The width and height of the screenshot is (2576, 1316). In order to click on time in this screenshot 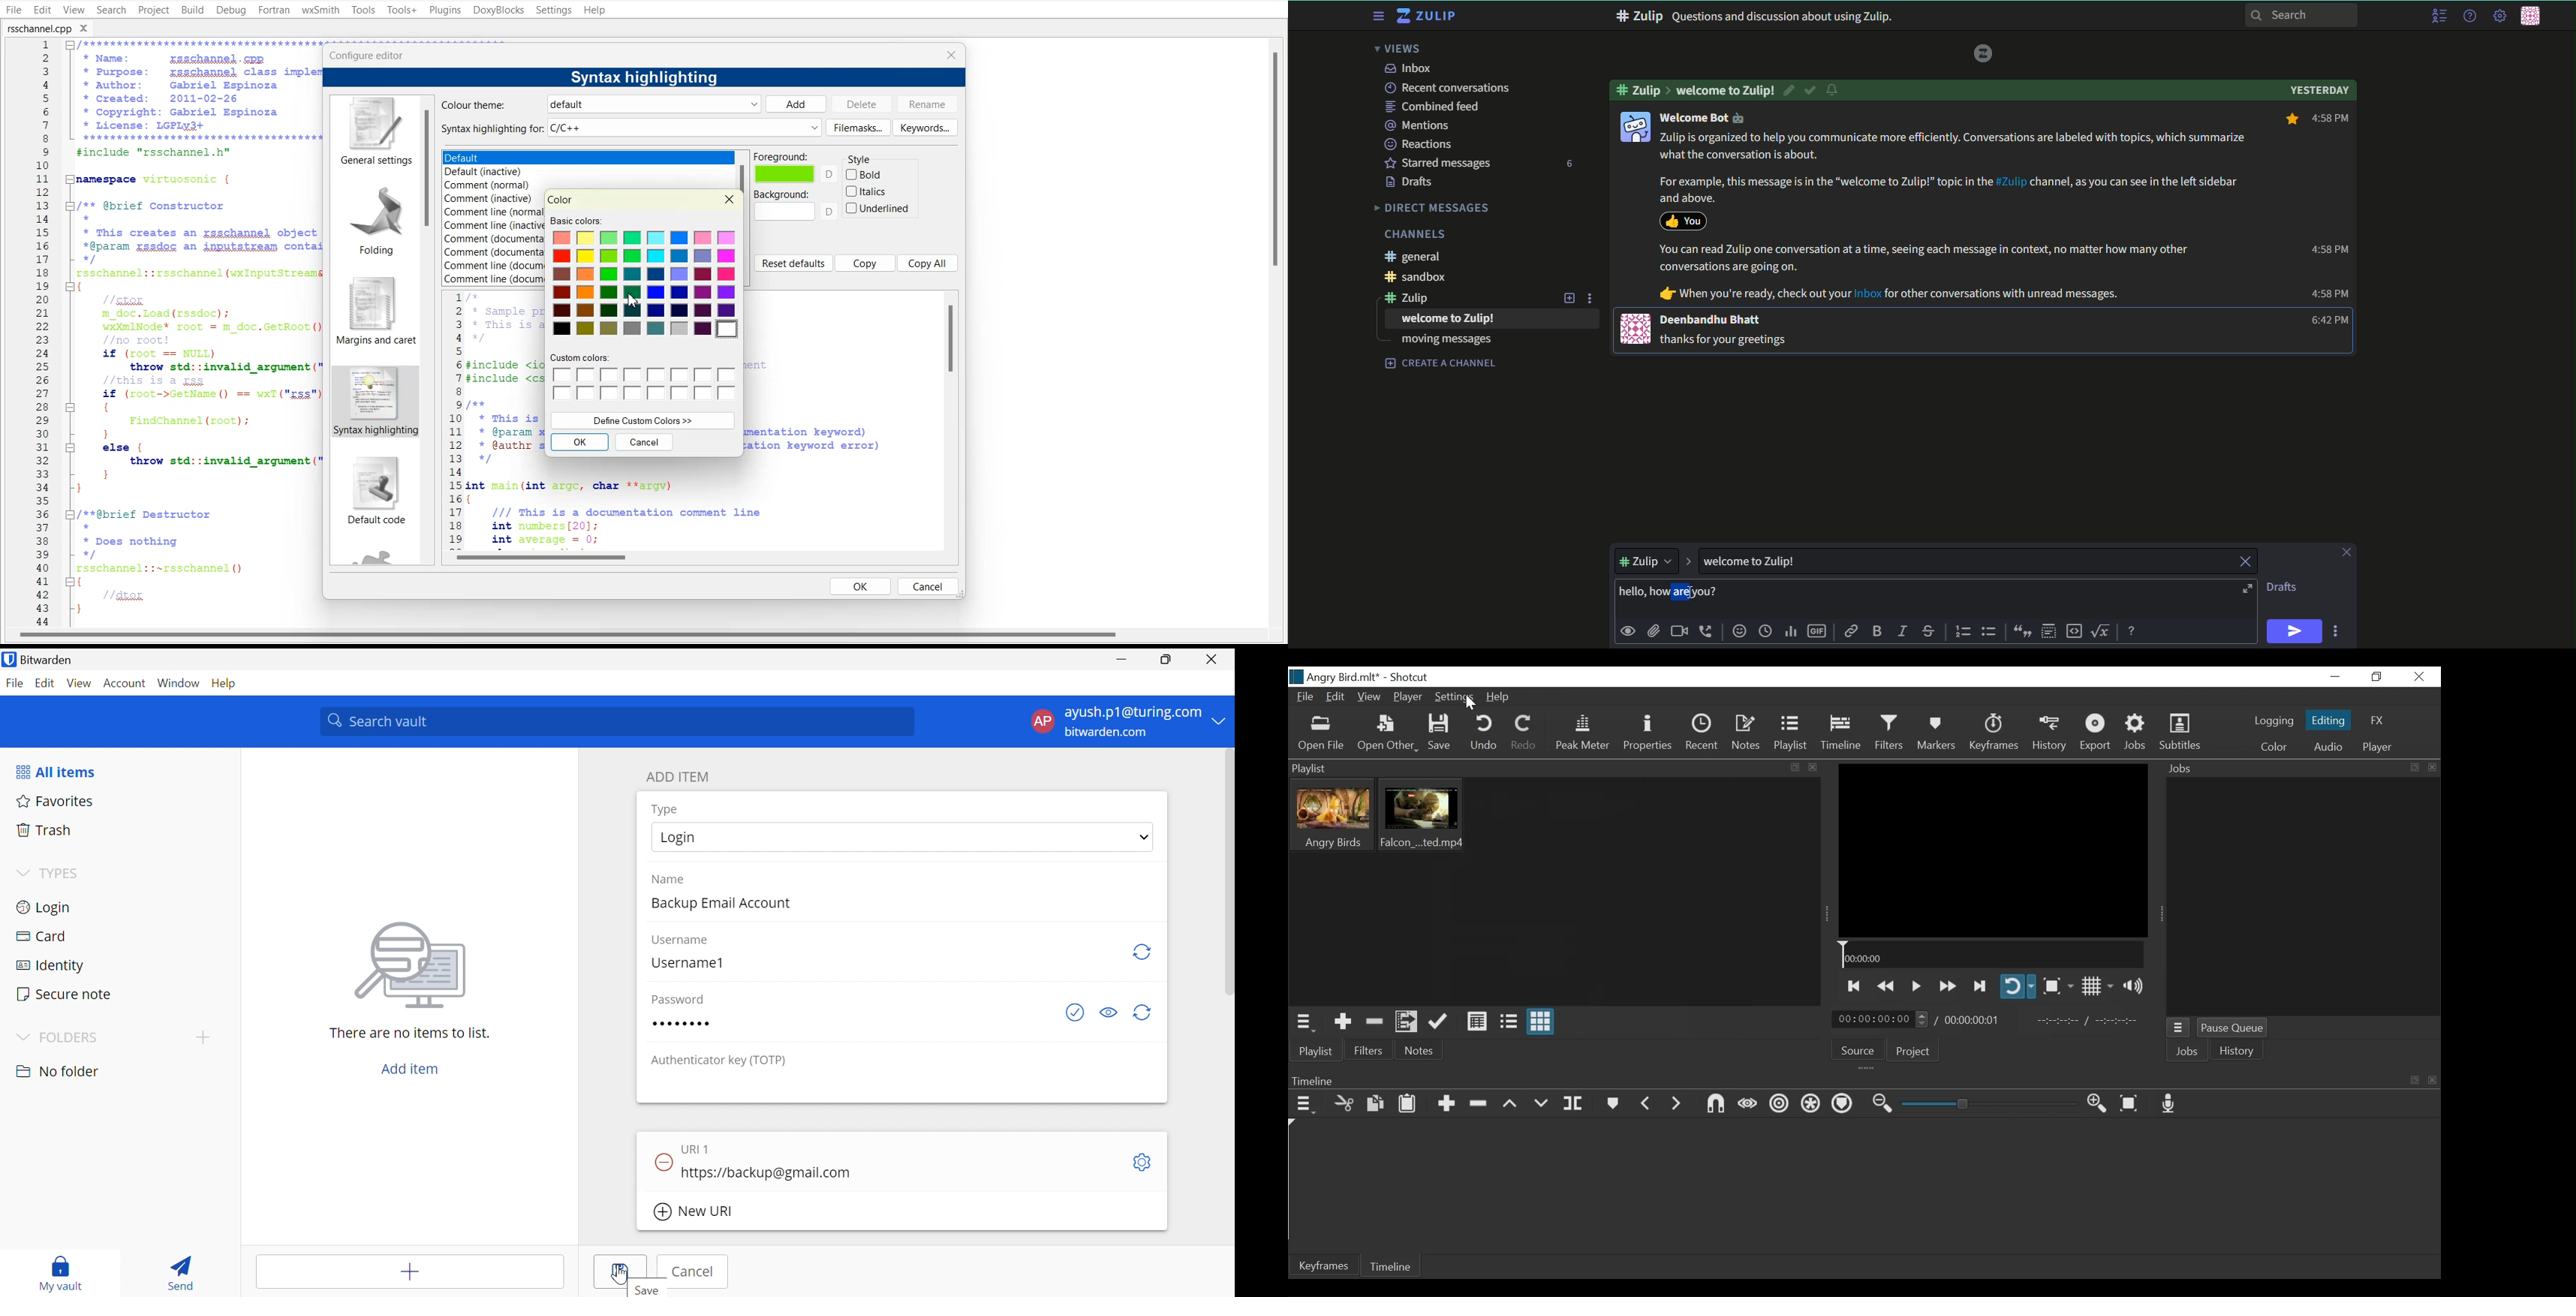, I will do `click(1767, 632)`.